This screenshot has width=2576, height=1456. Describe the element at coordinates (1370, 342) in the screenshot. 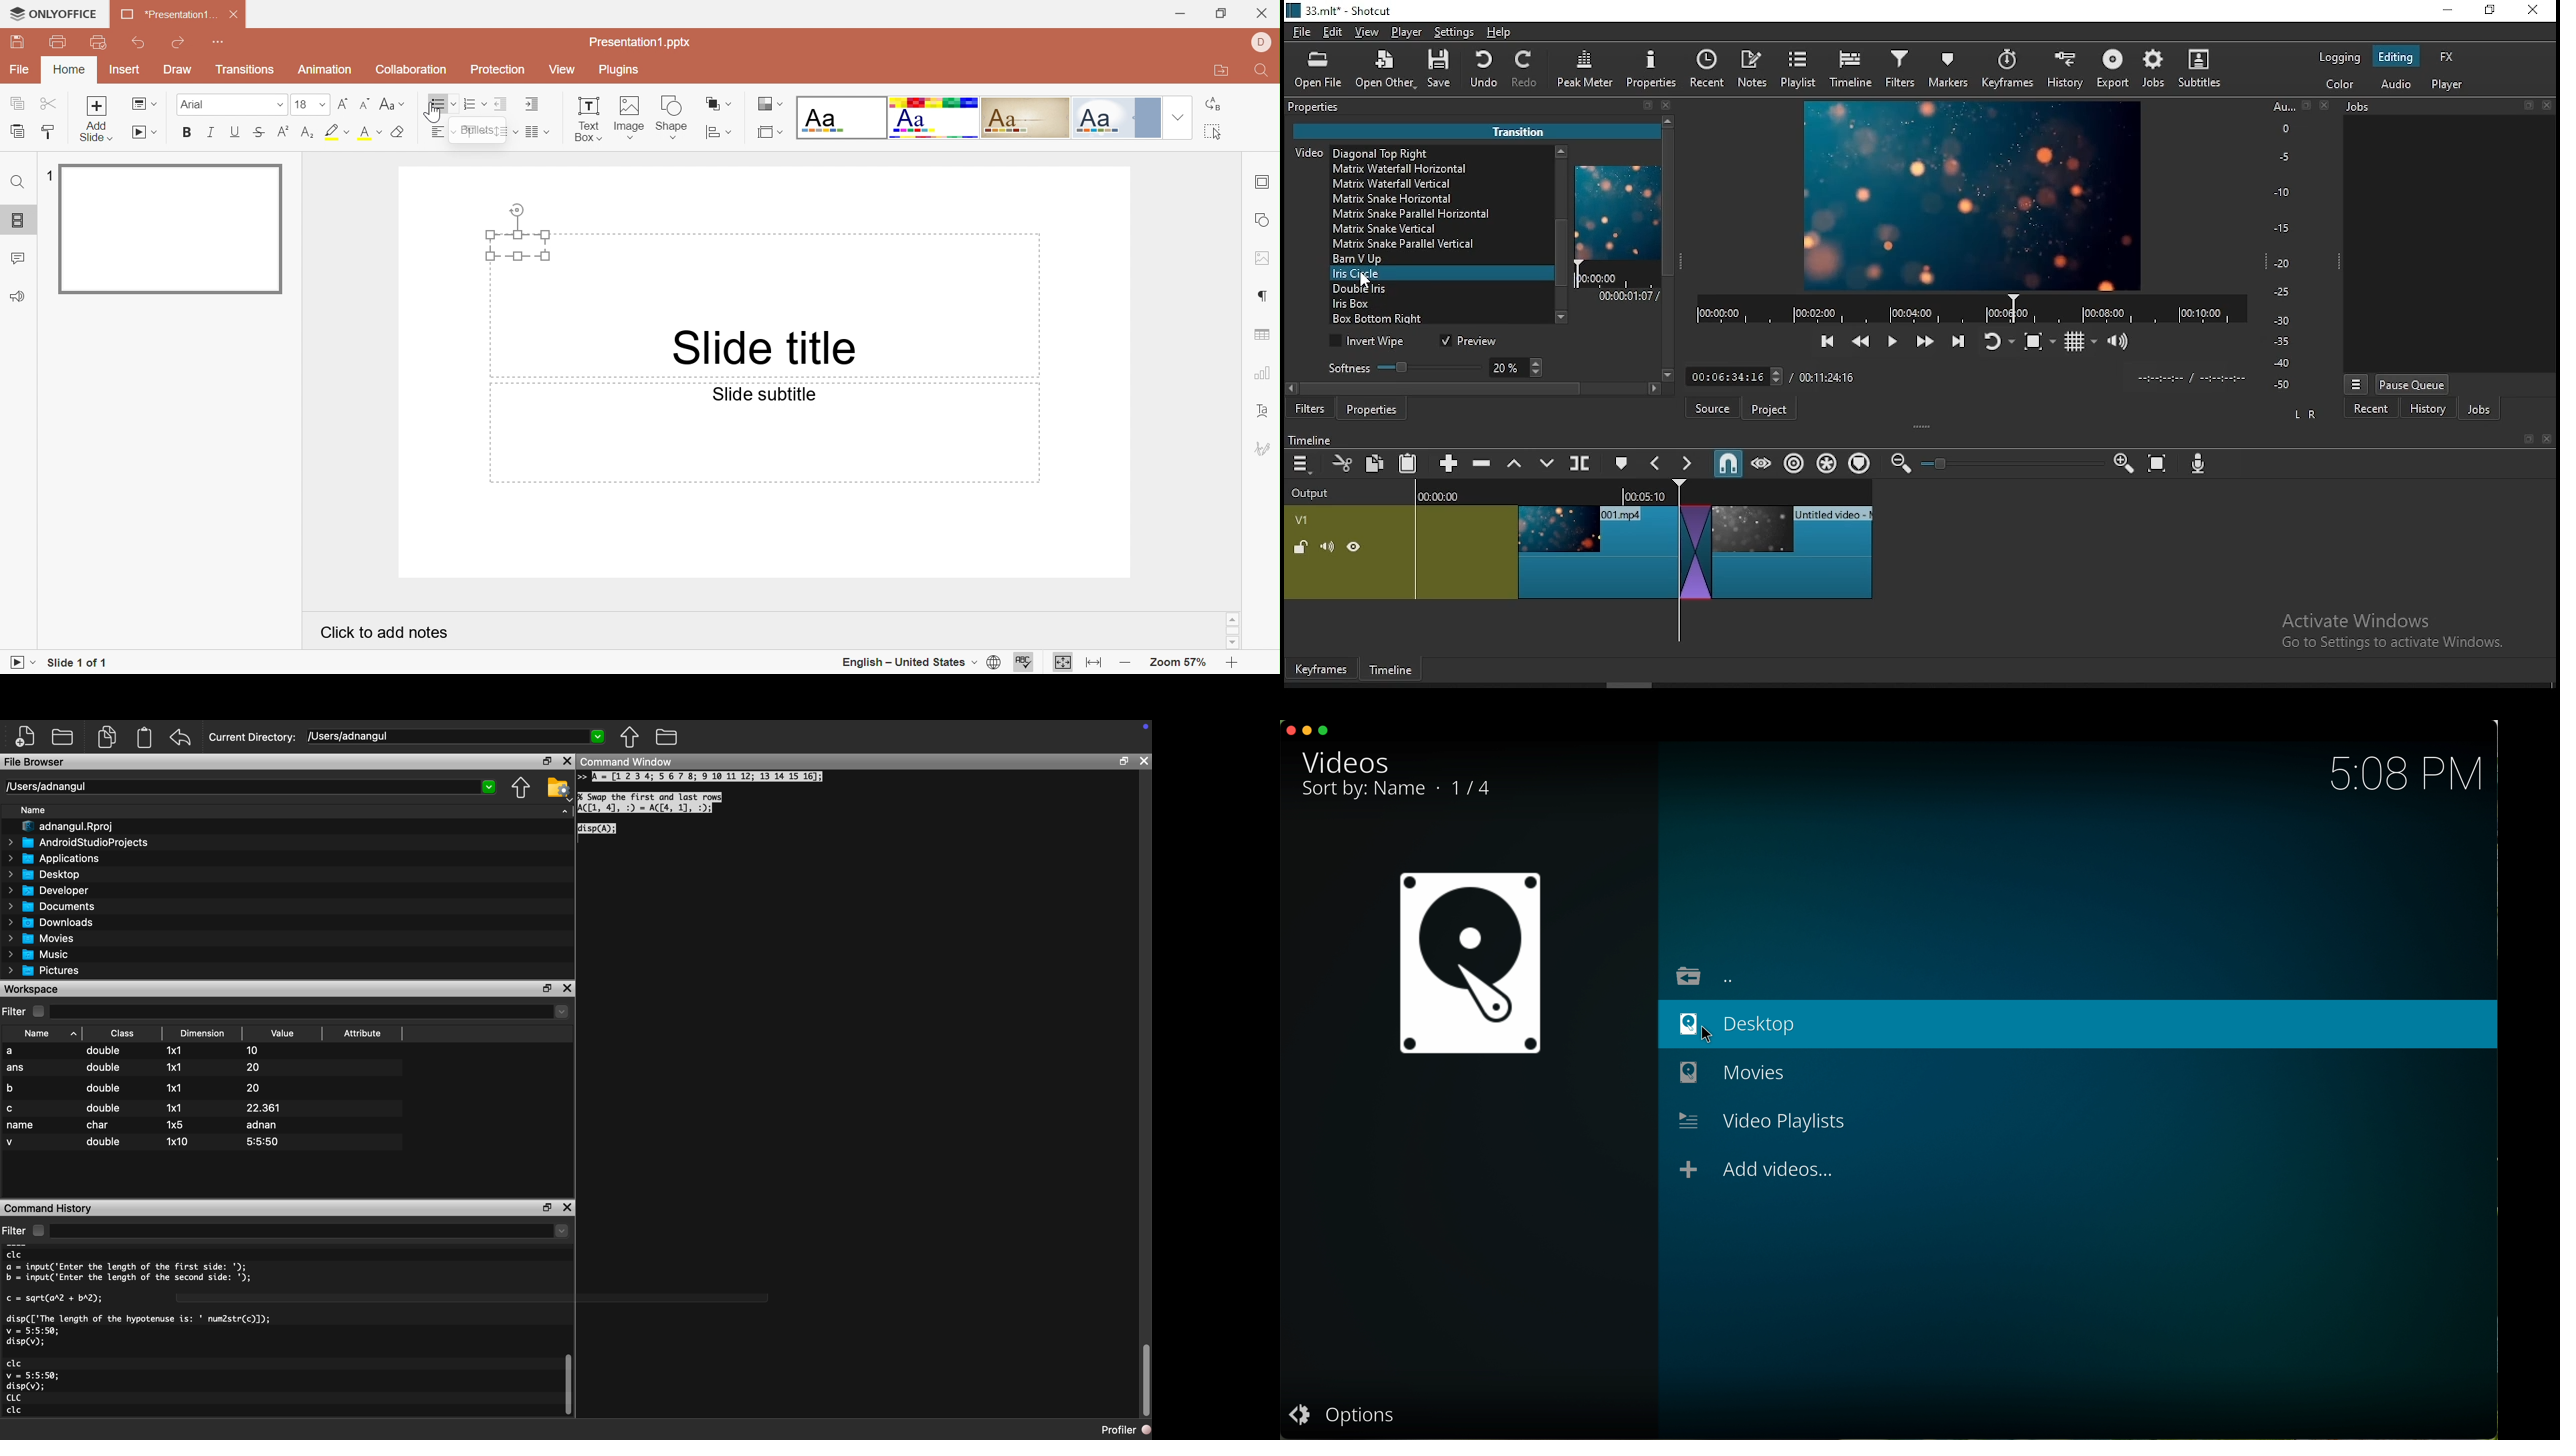

I see `invert wipe on/off` at that location.